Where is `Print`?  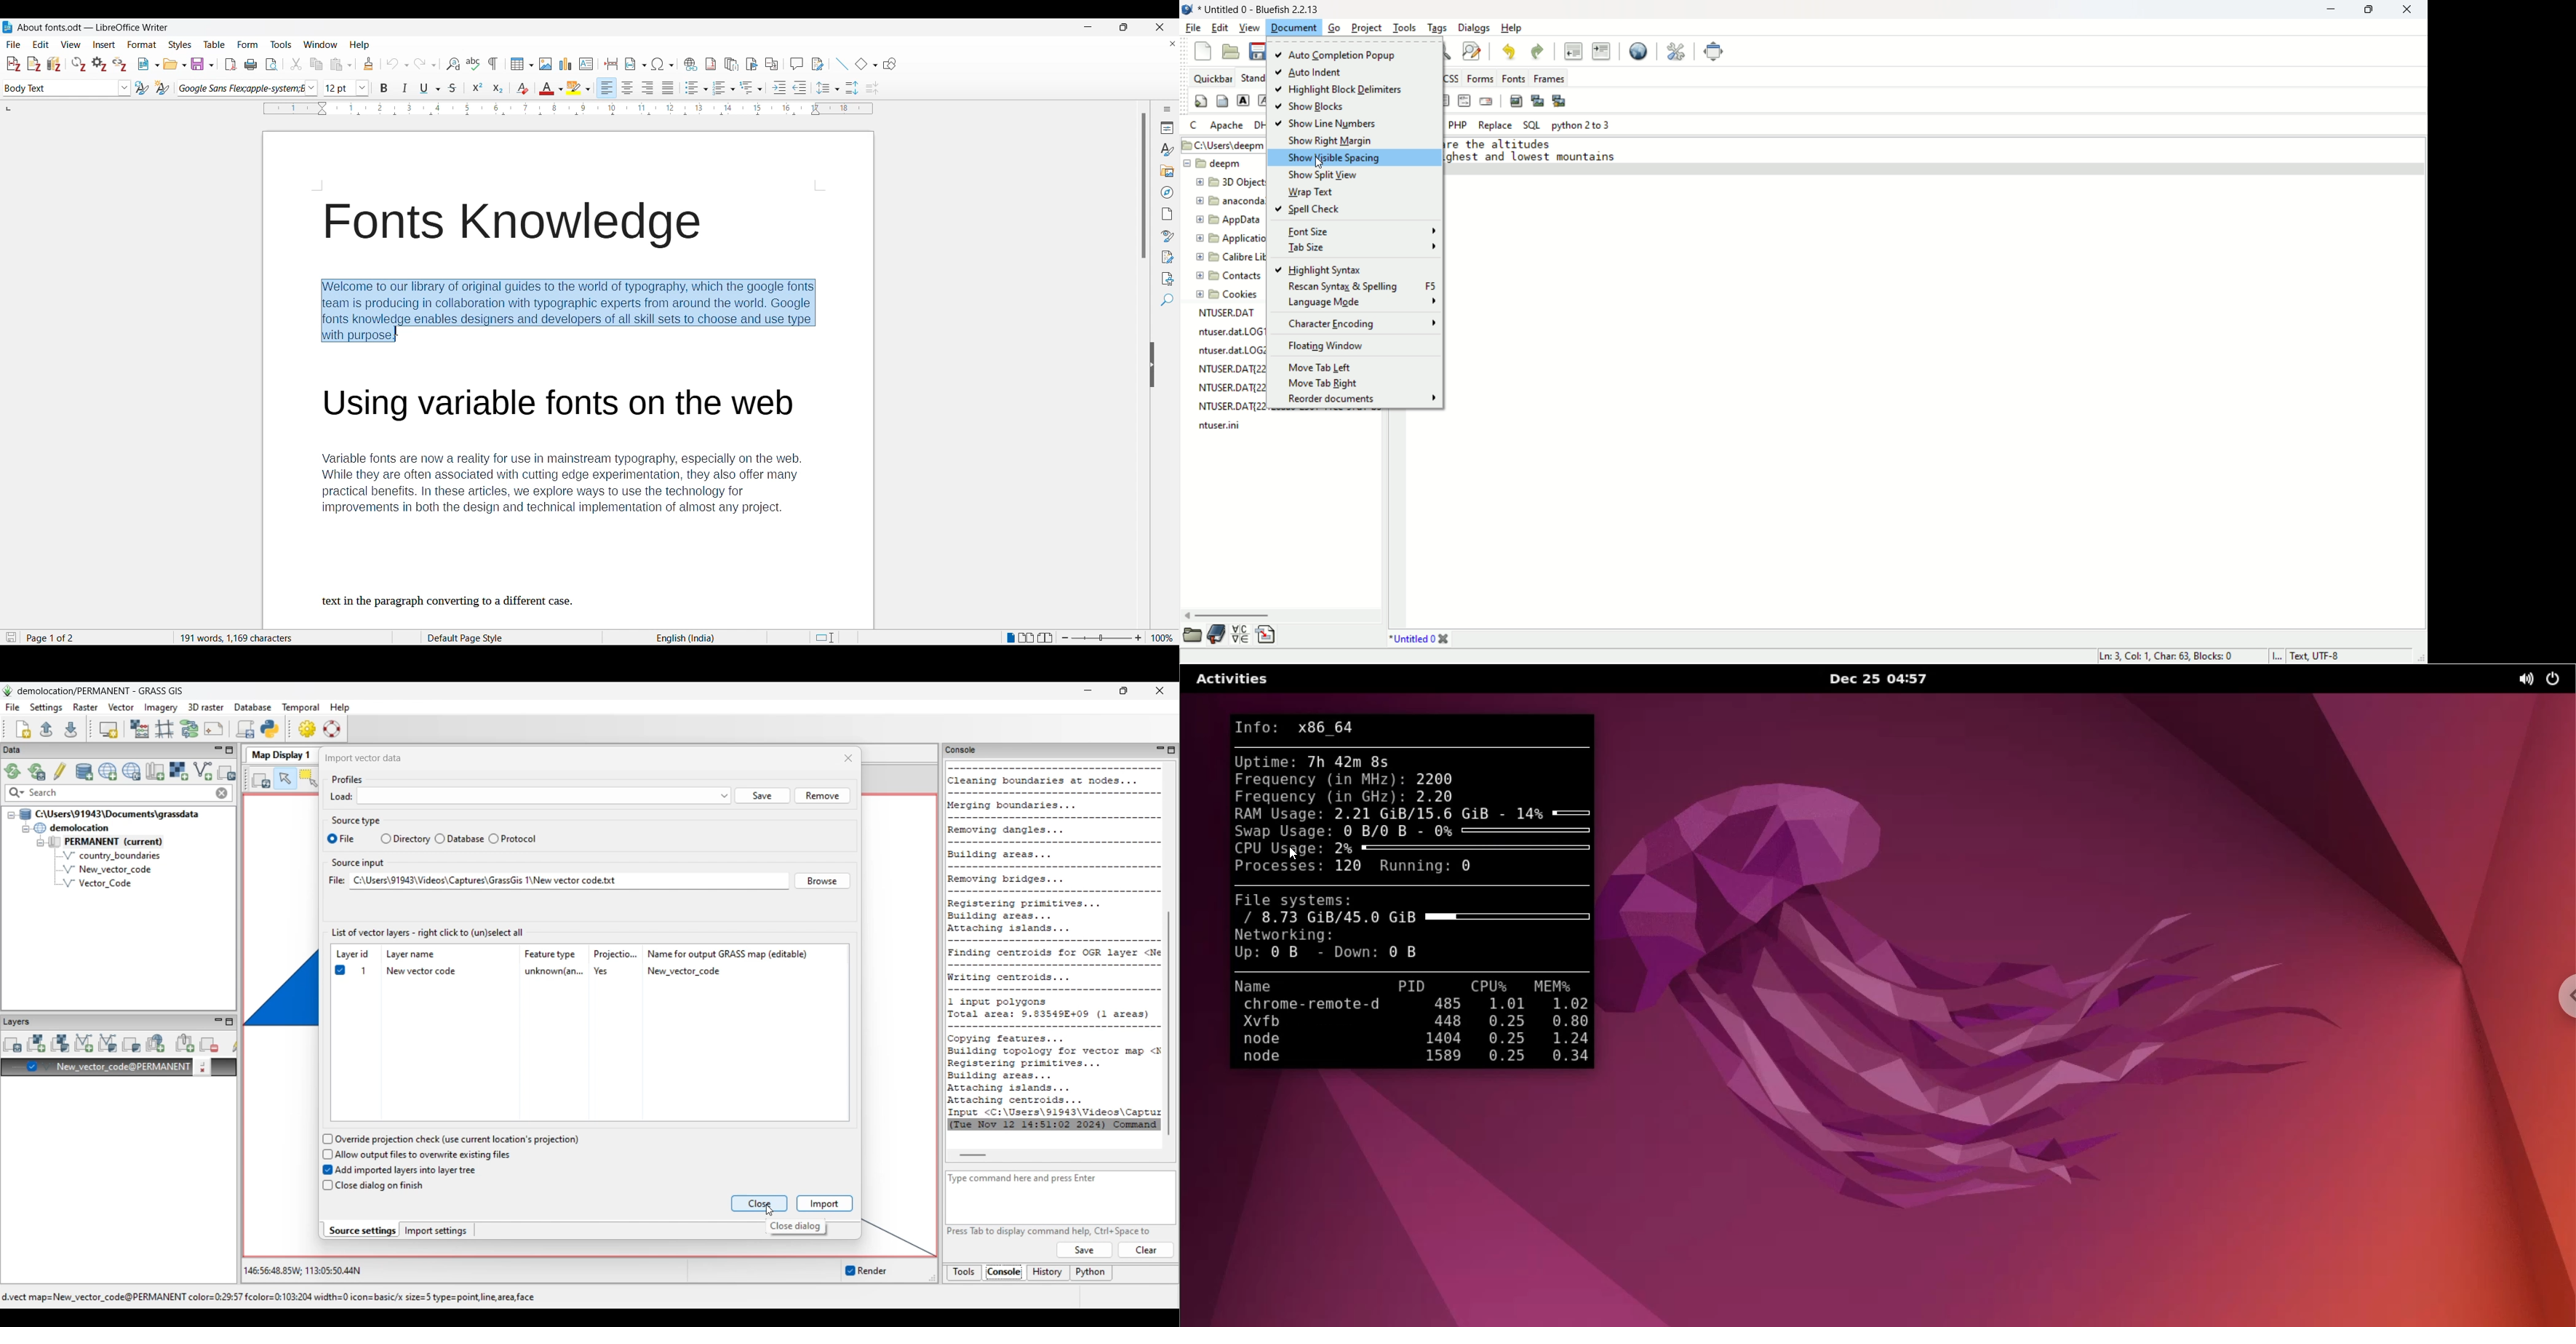
Print is located at coordinates (251, 65).